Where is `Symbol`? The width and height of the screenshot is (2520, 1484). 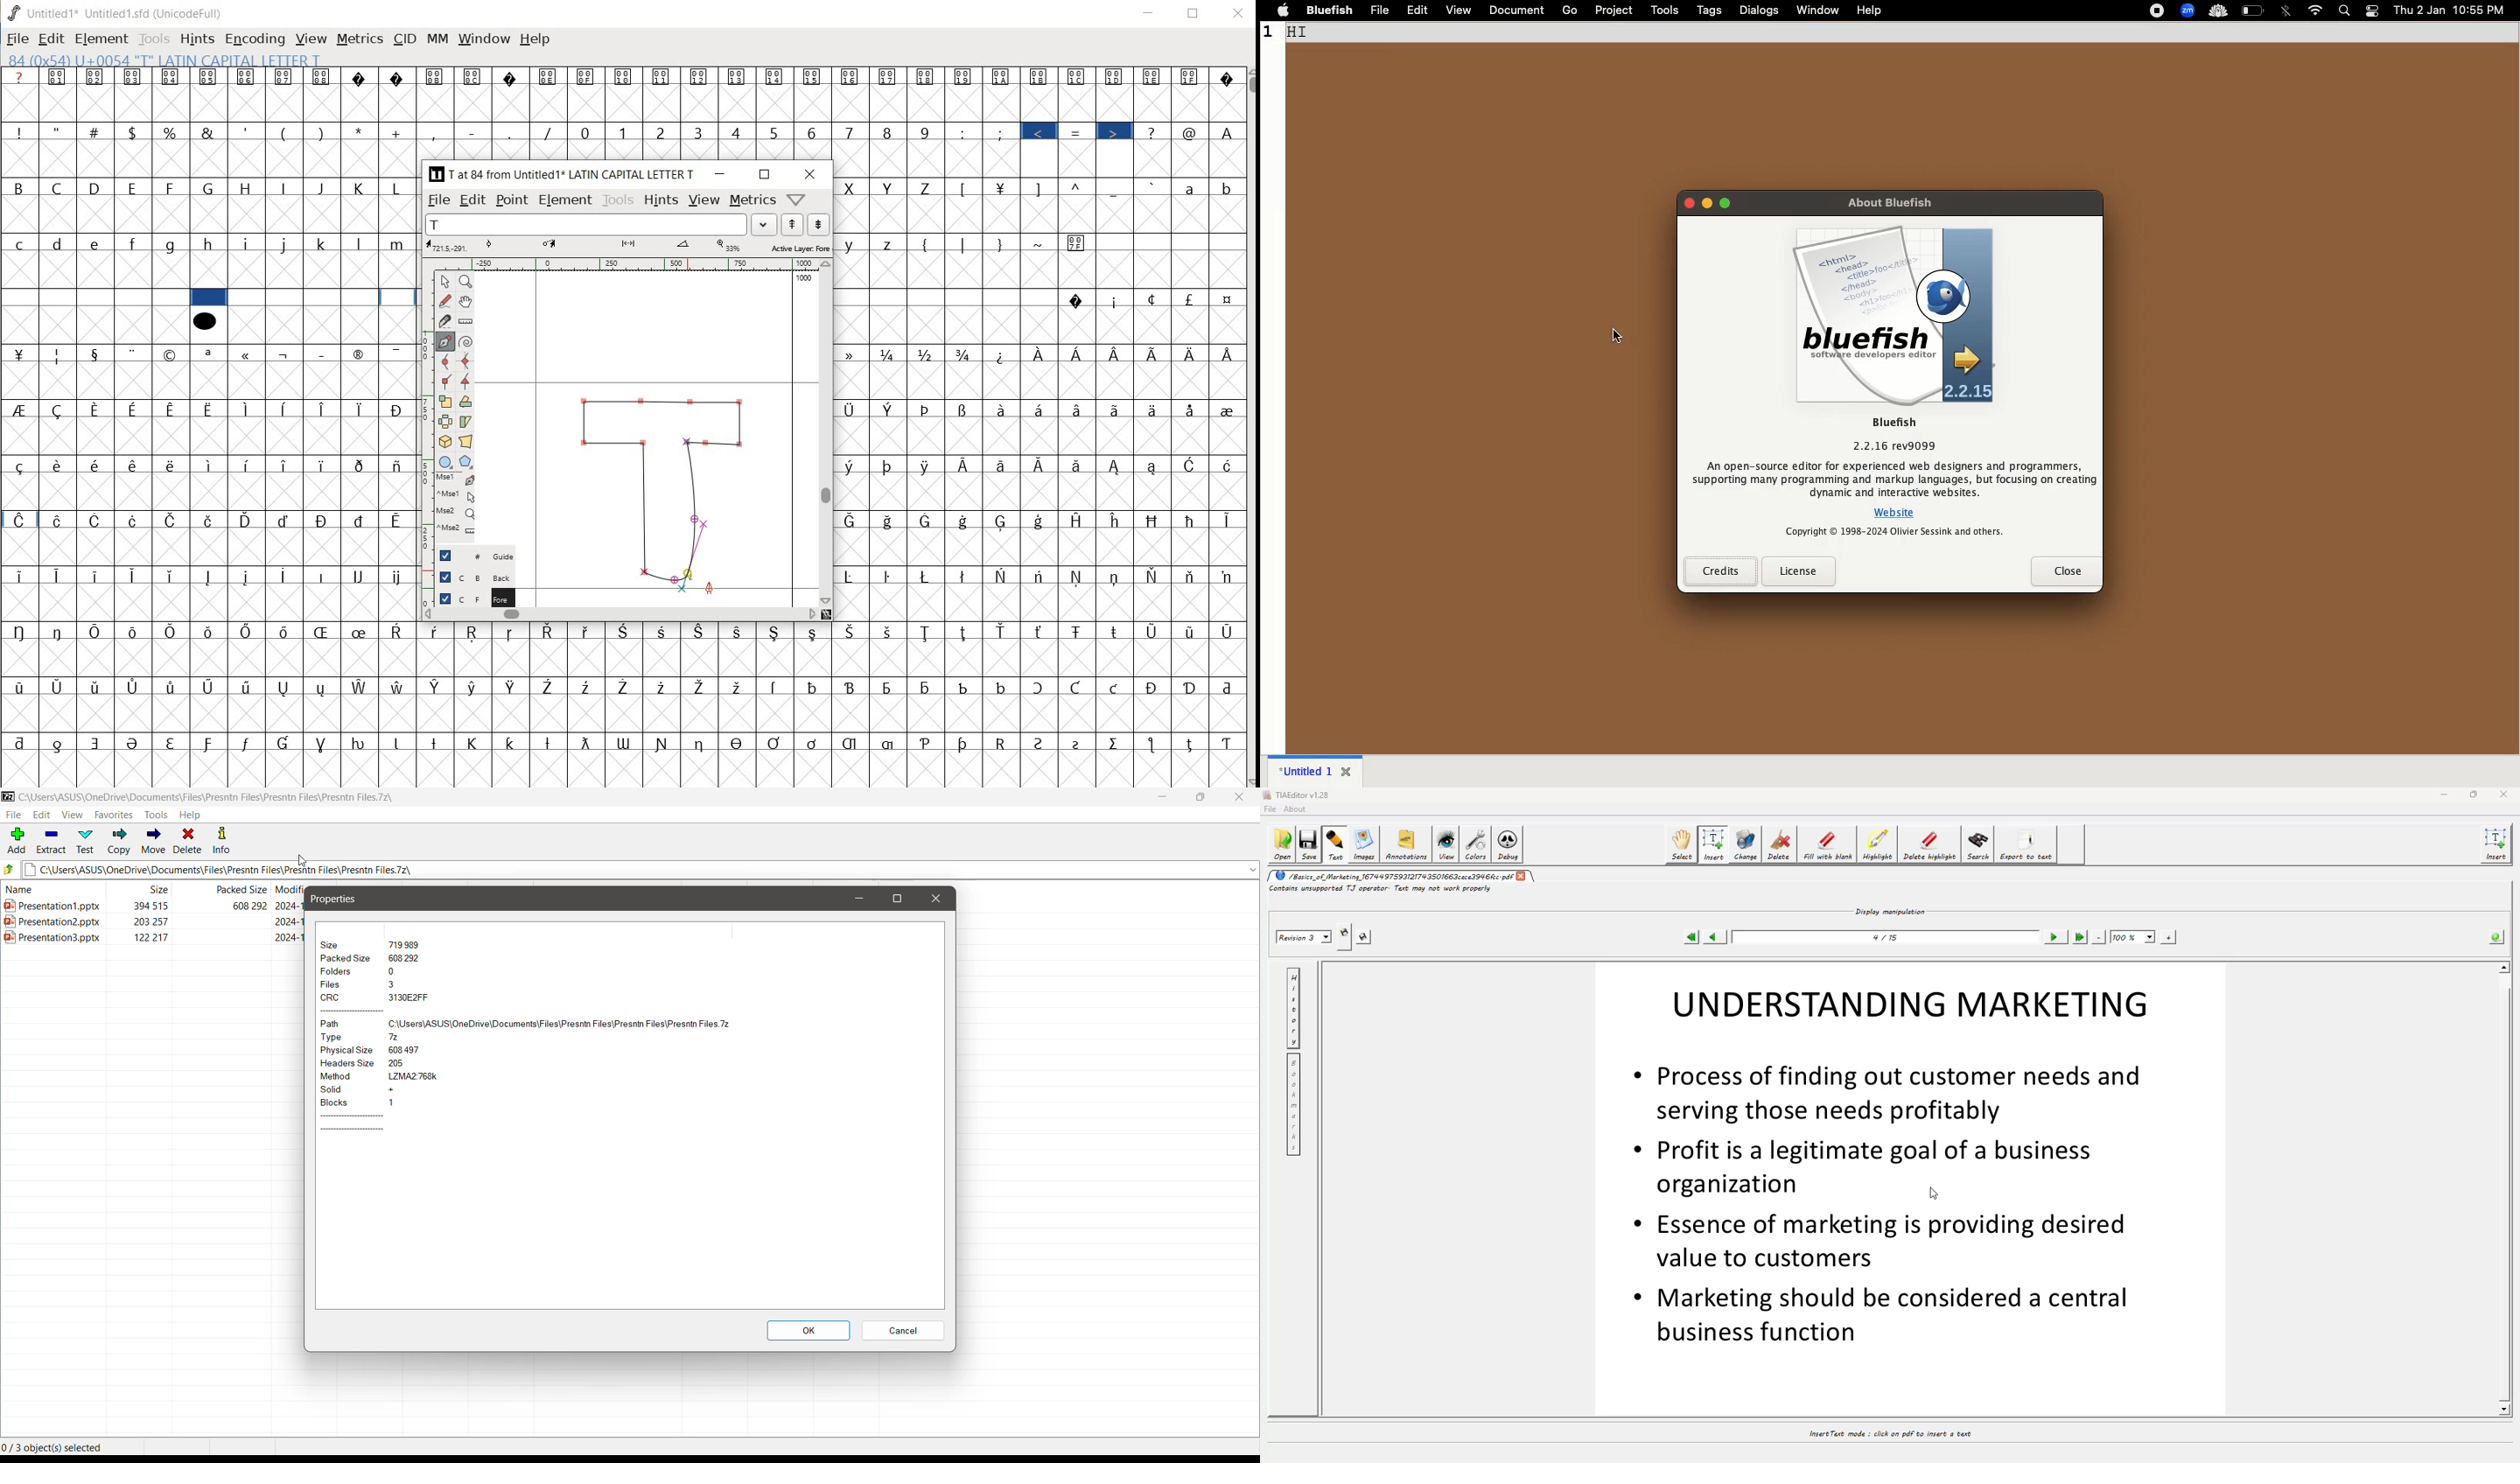
Symbol is located at coordinates (925, 575).